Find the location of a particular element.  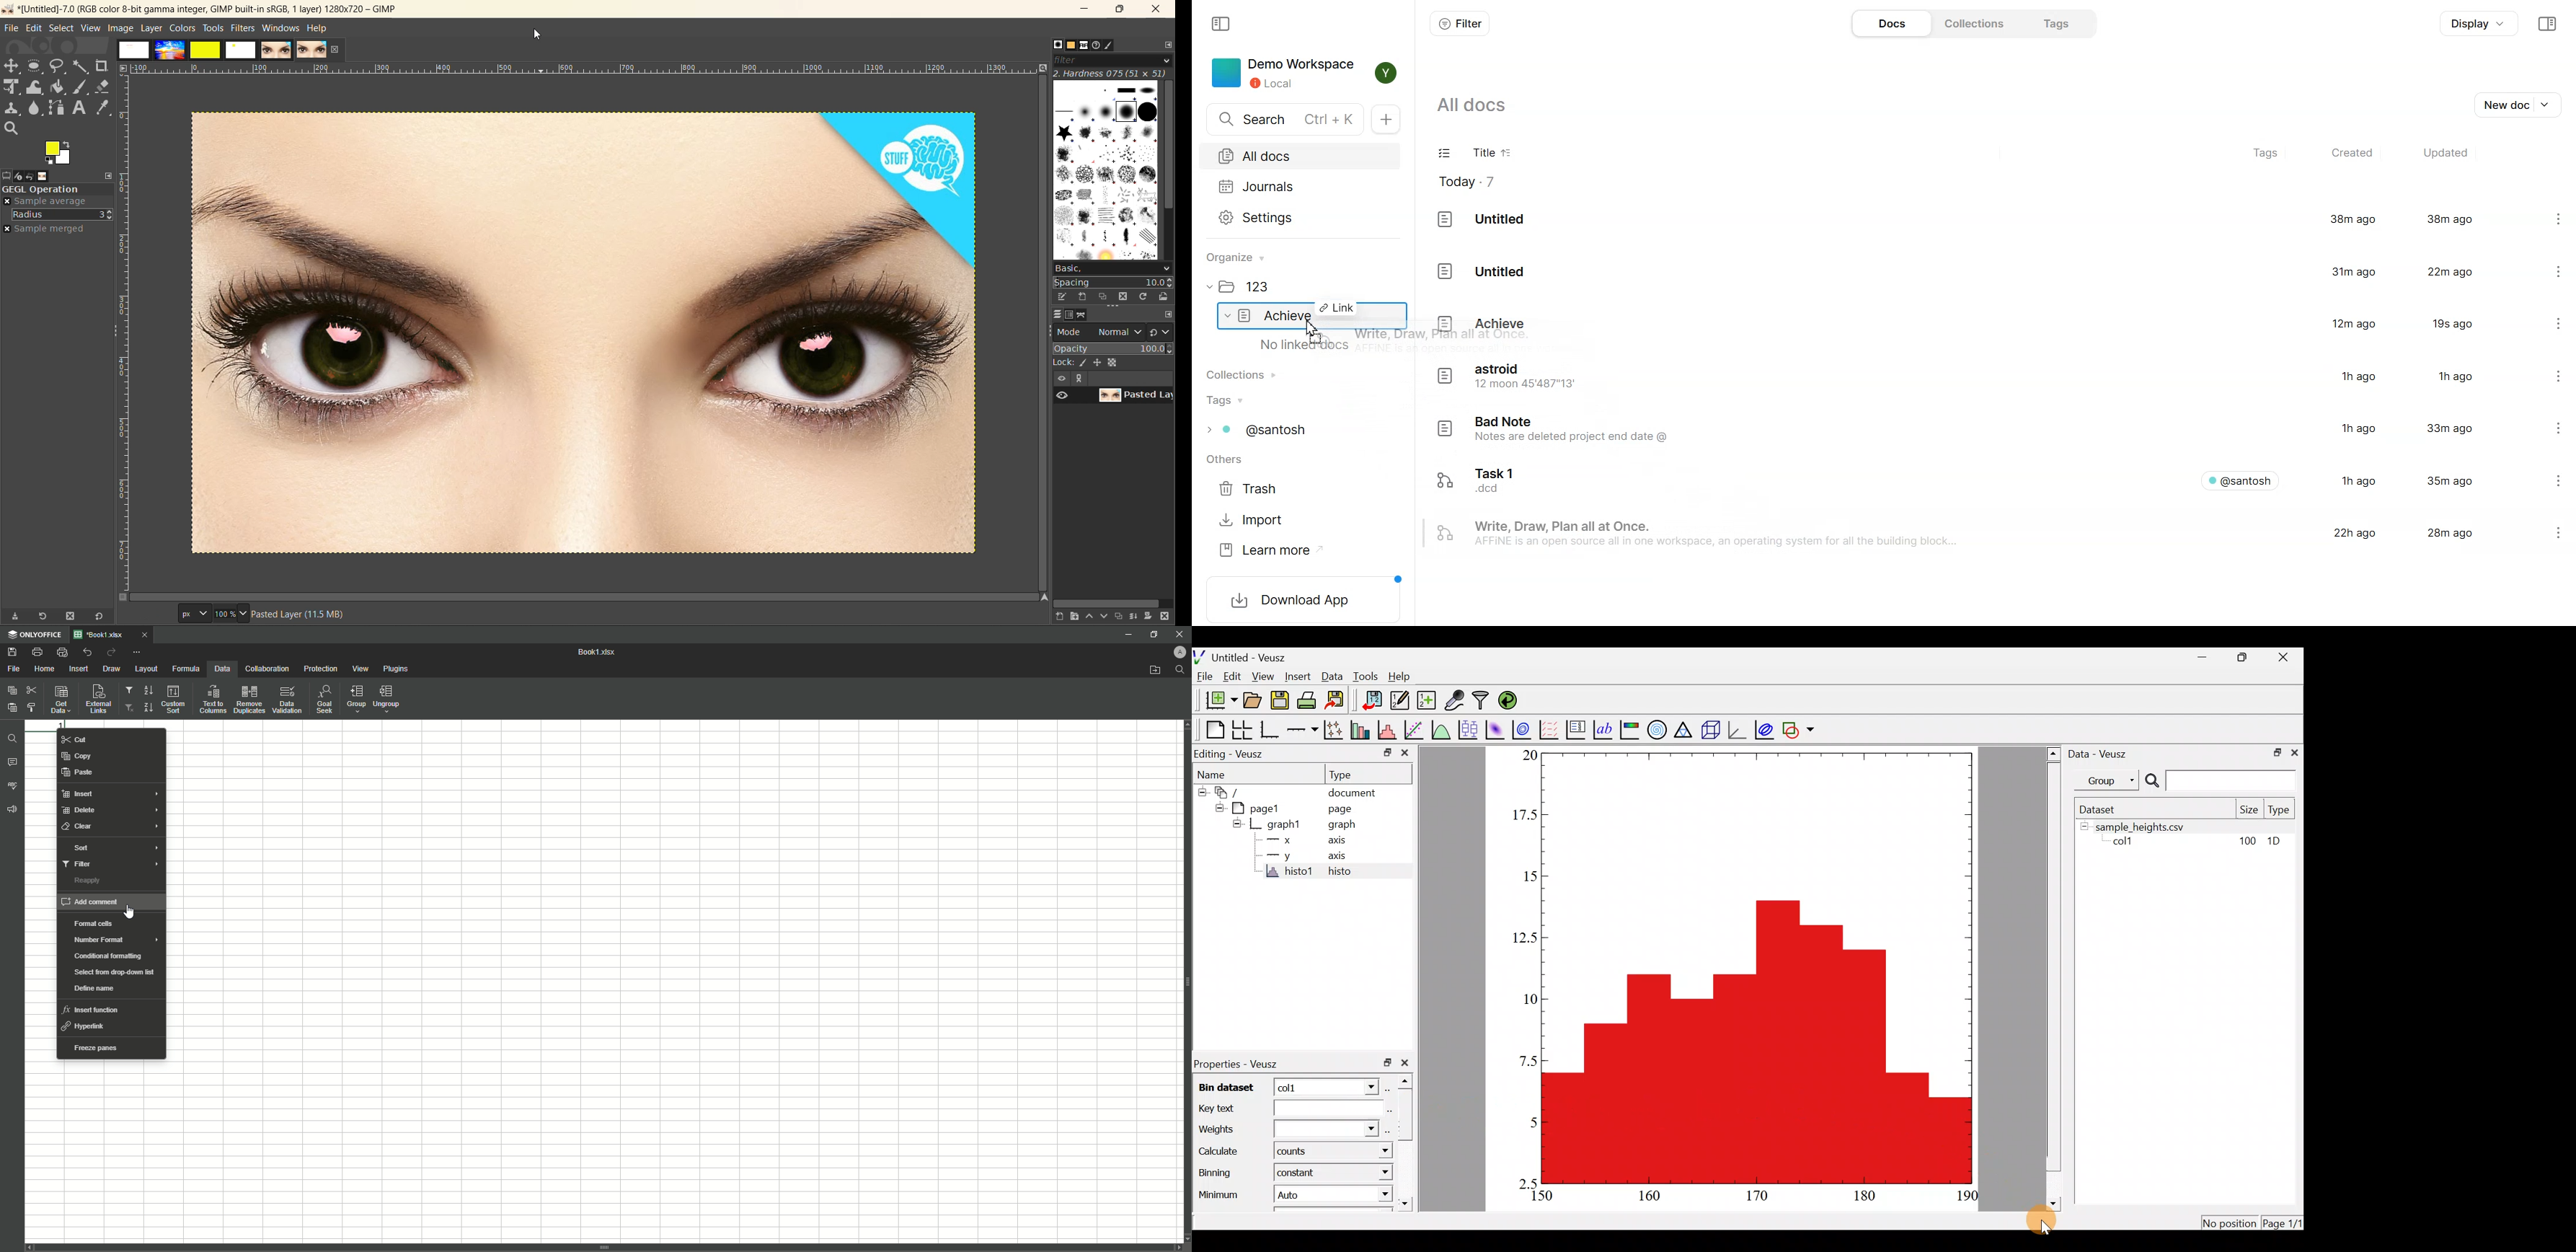

graph is located at coordinates (1338, 824).